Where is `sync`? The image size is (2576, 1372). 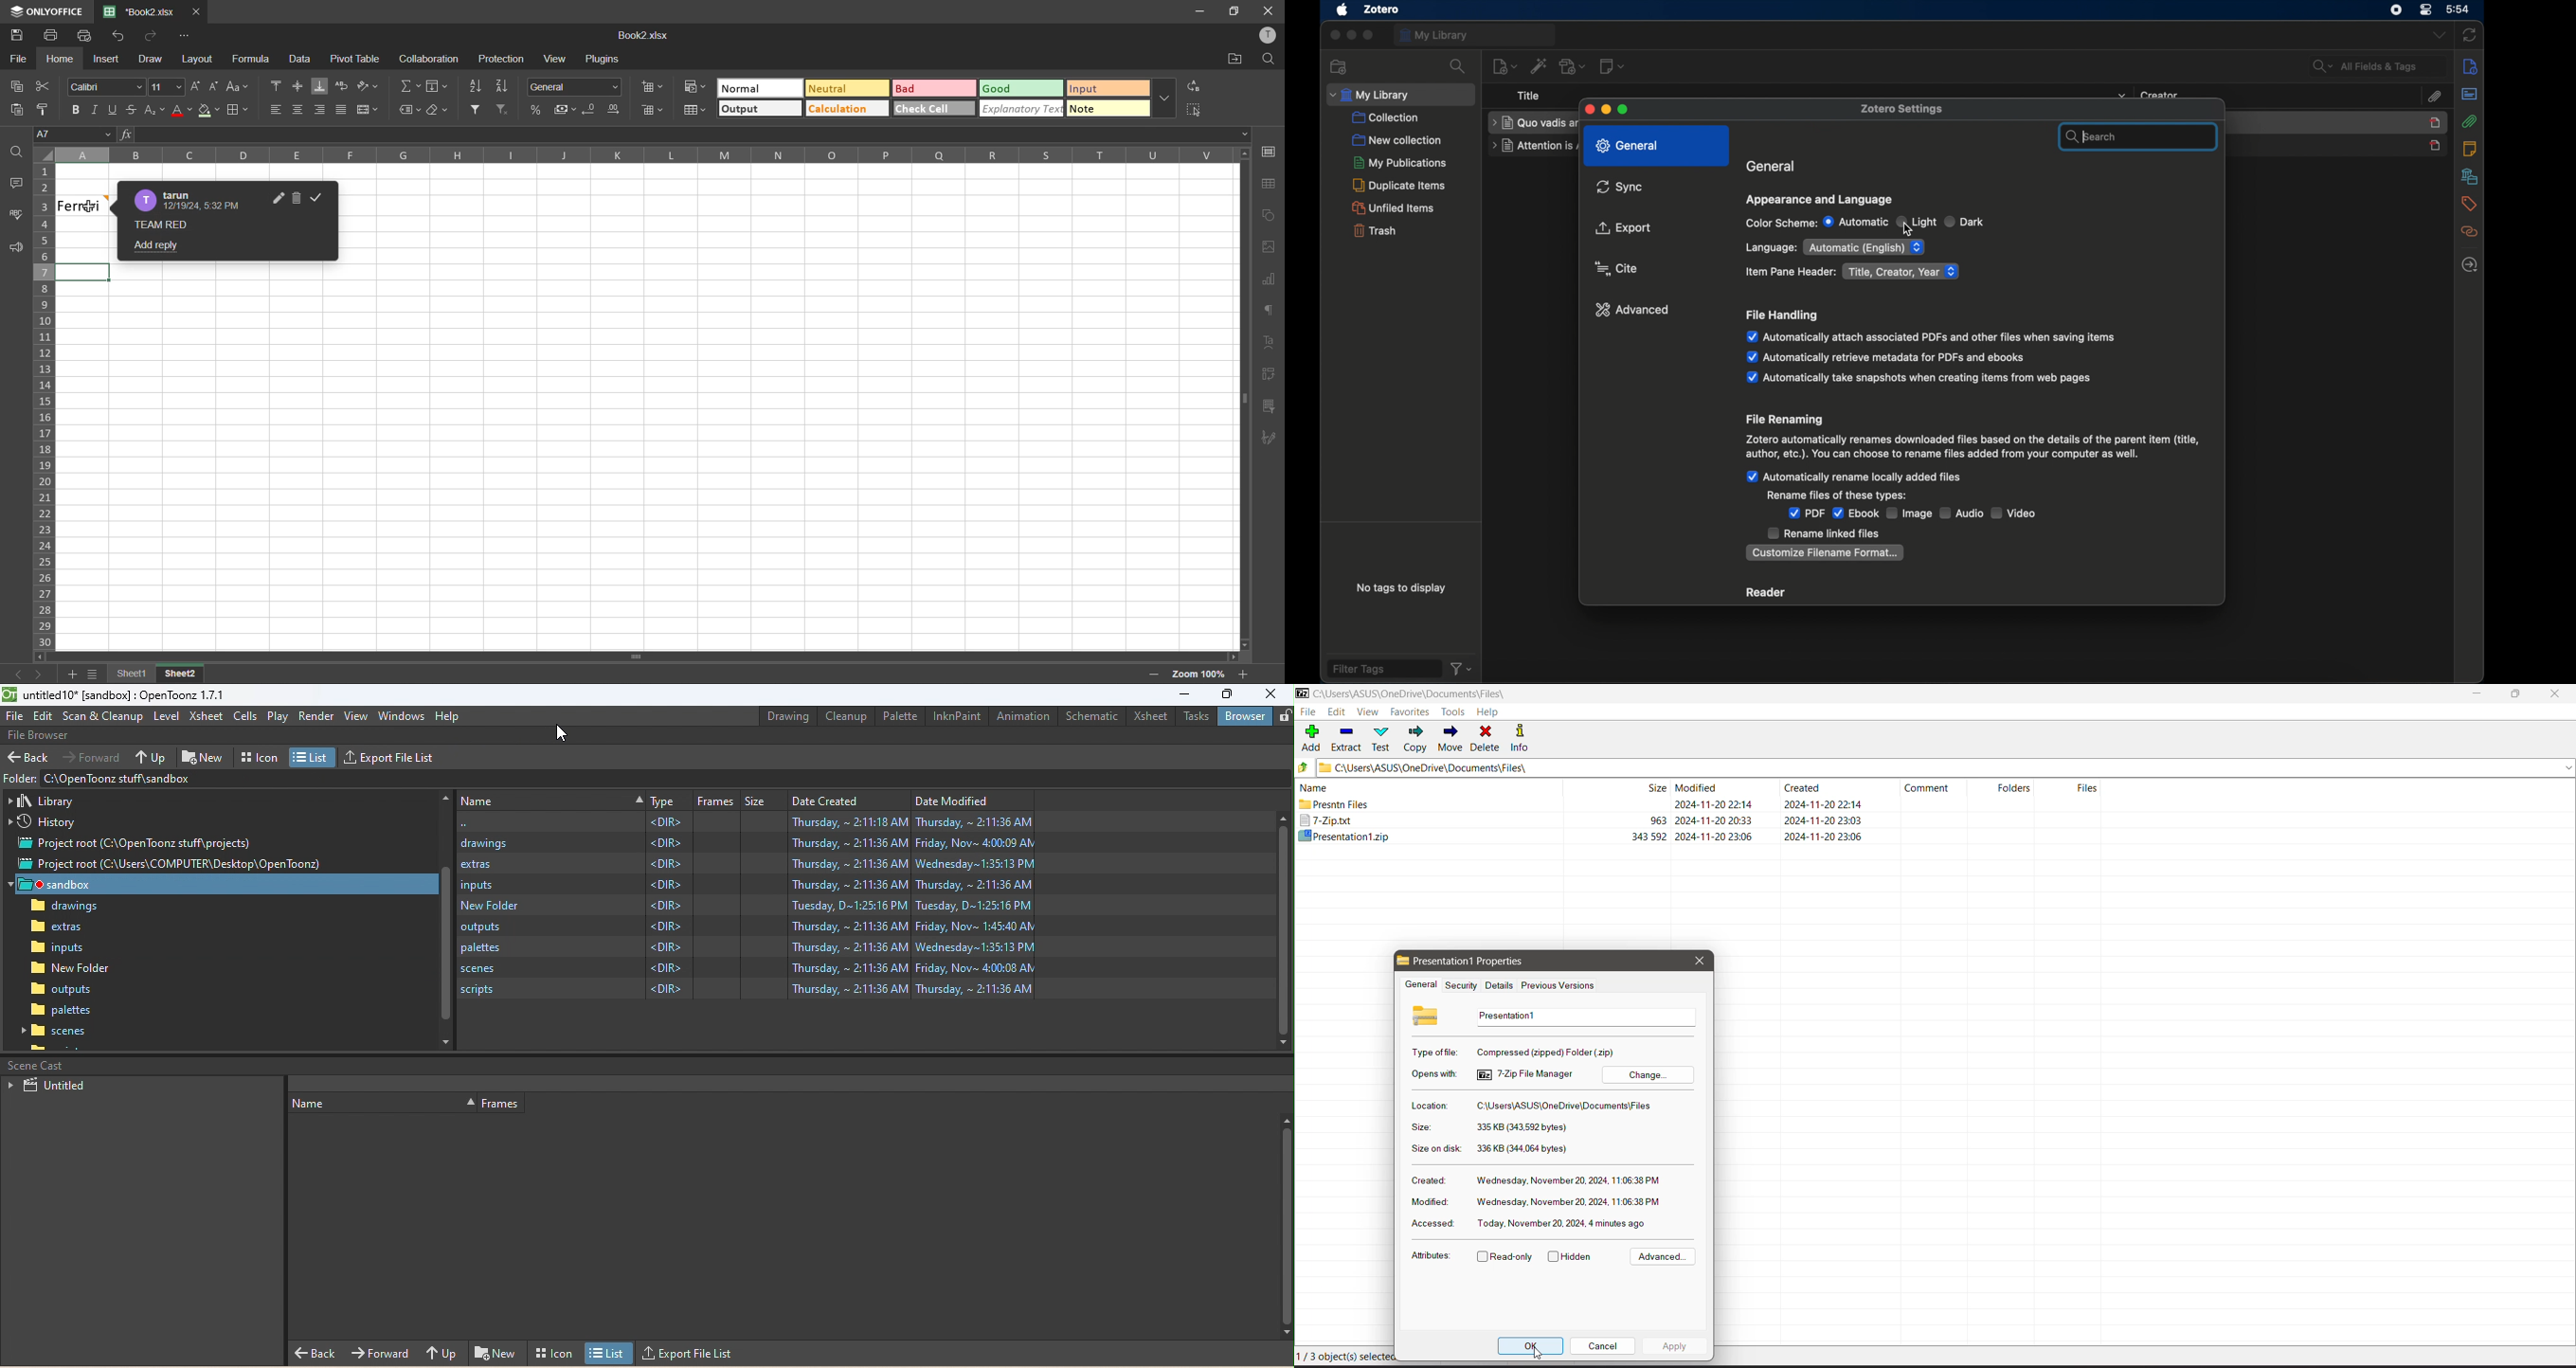 sync is located at coordinates (2470, 34).